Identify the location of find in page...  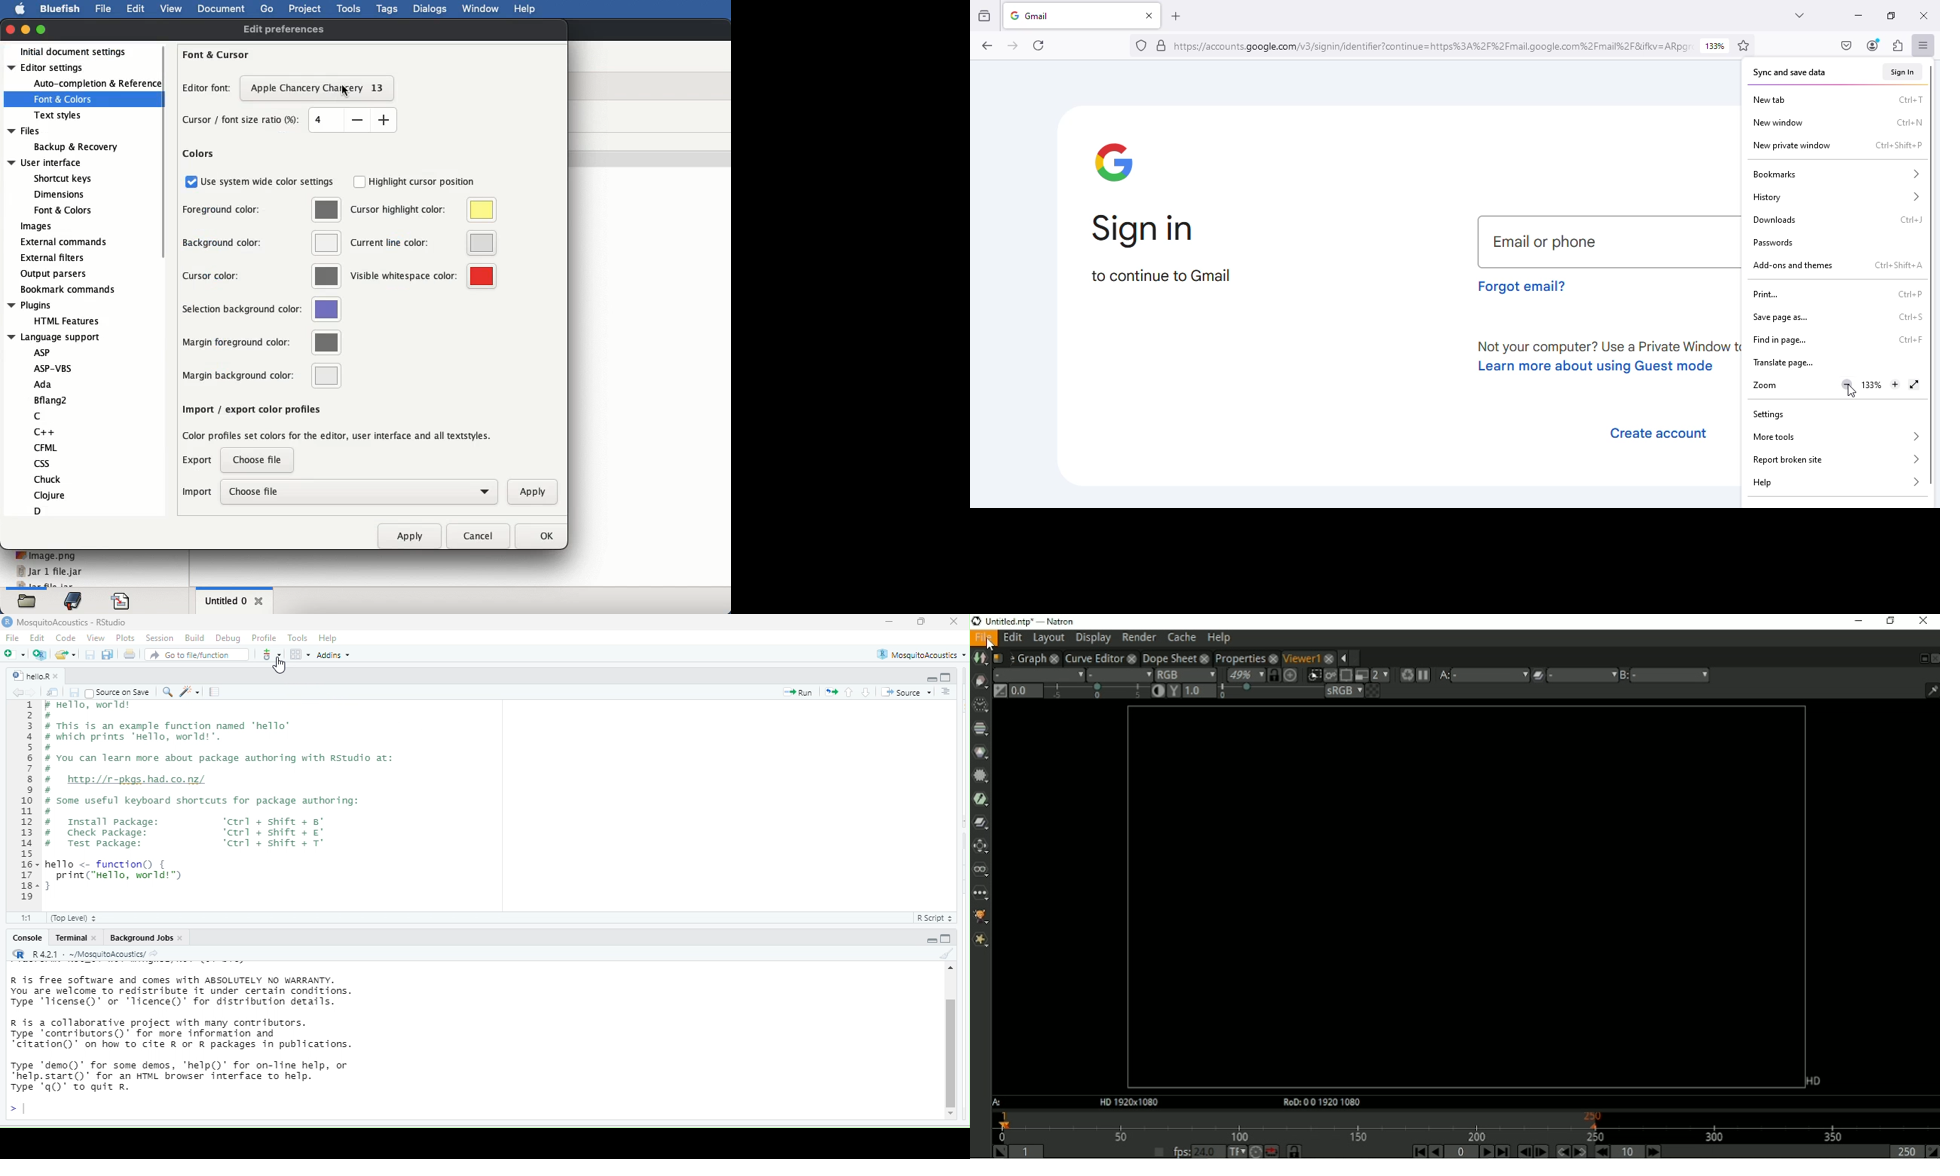
(1780, 341).